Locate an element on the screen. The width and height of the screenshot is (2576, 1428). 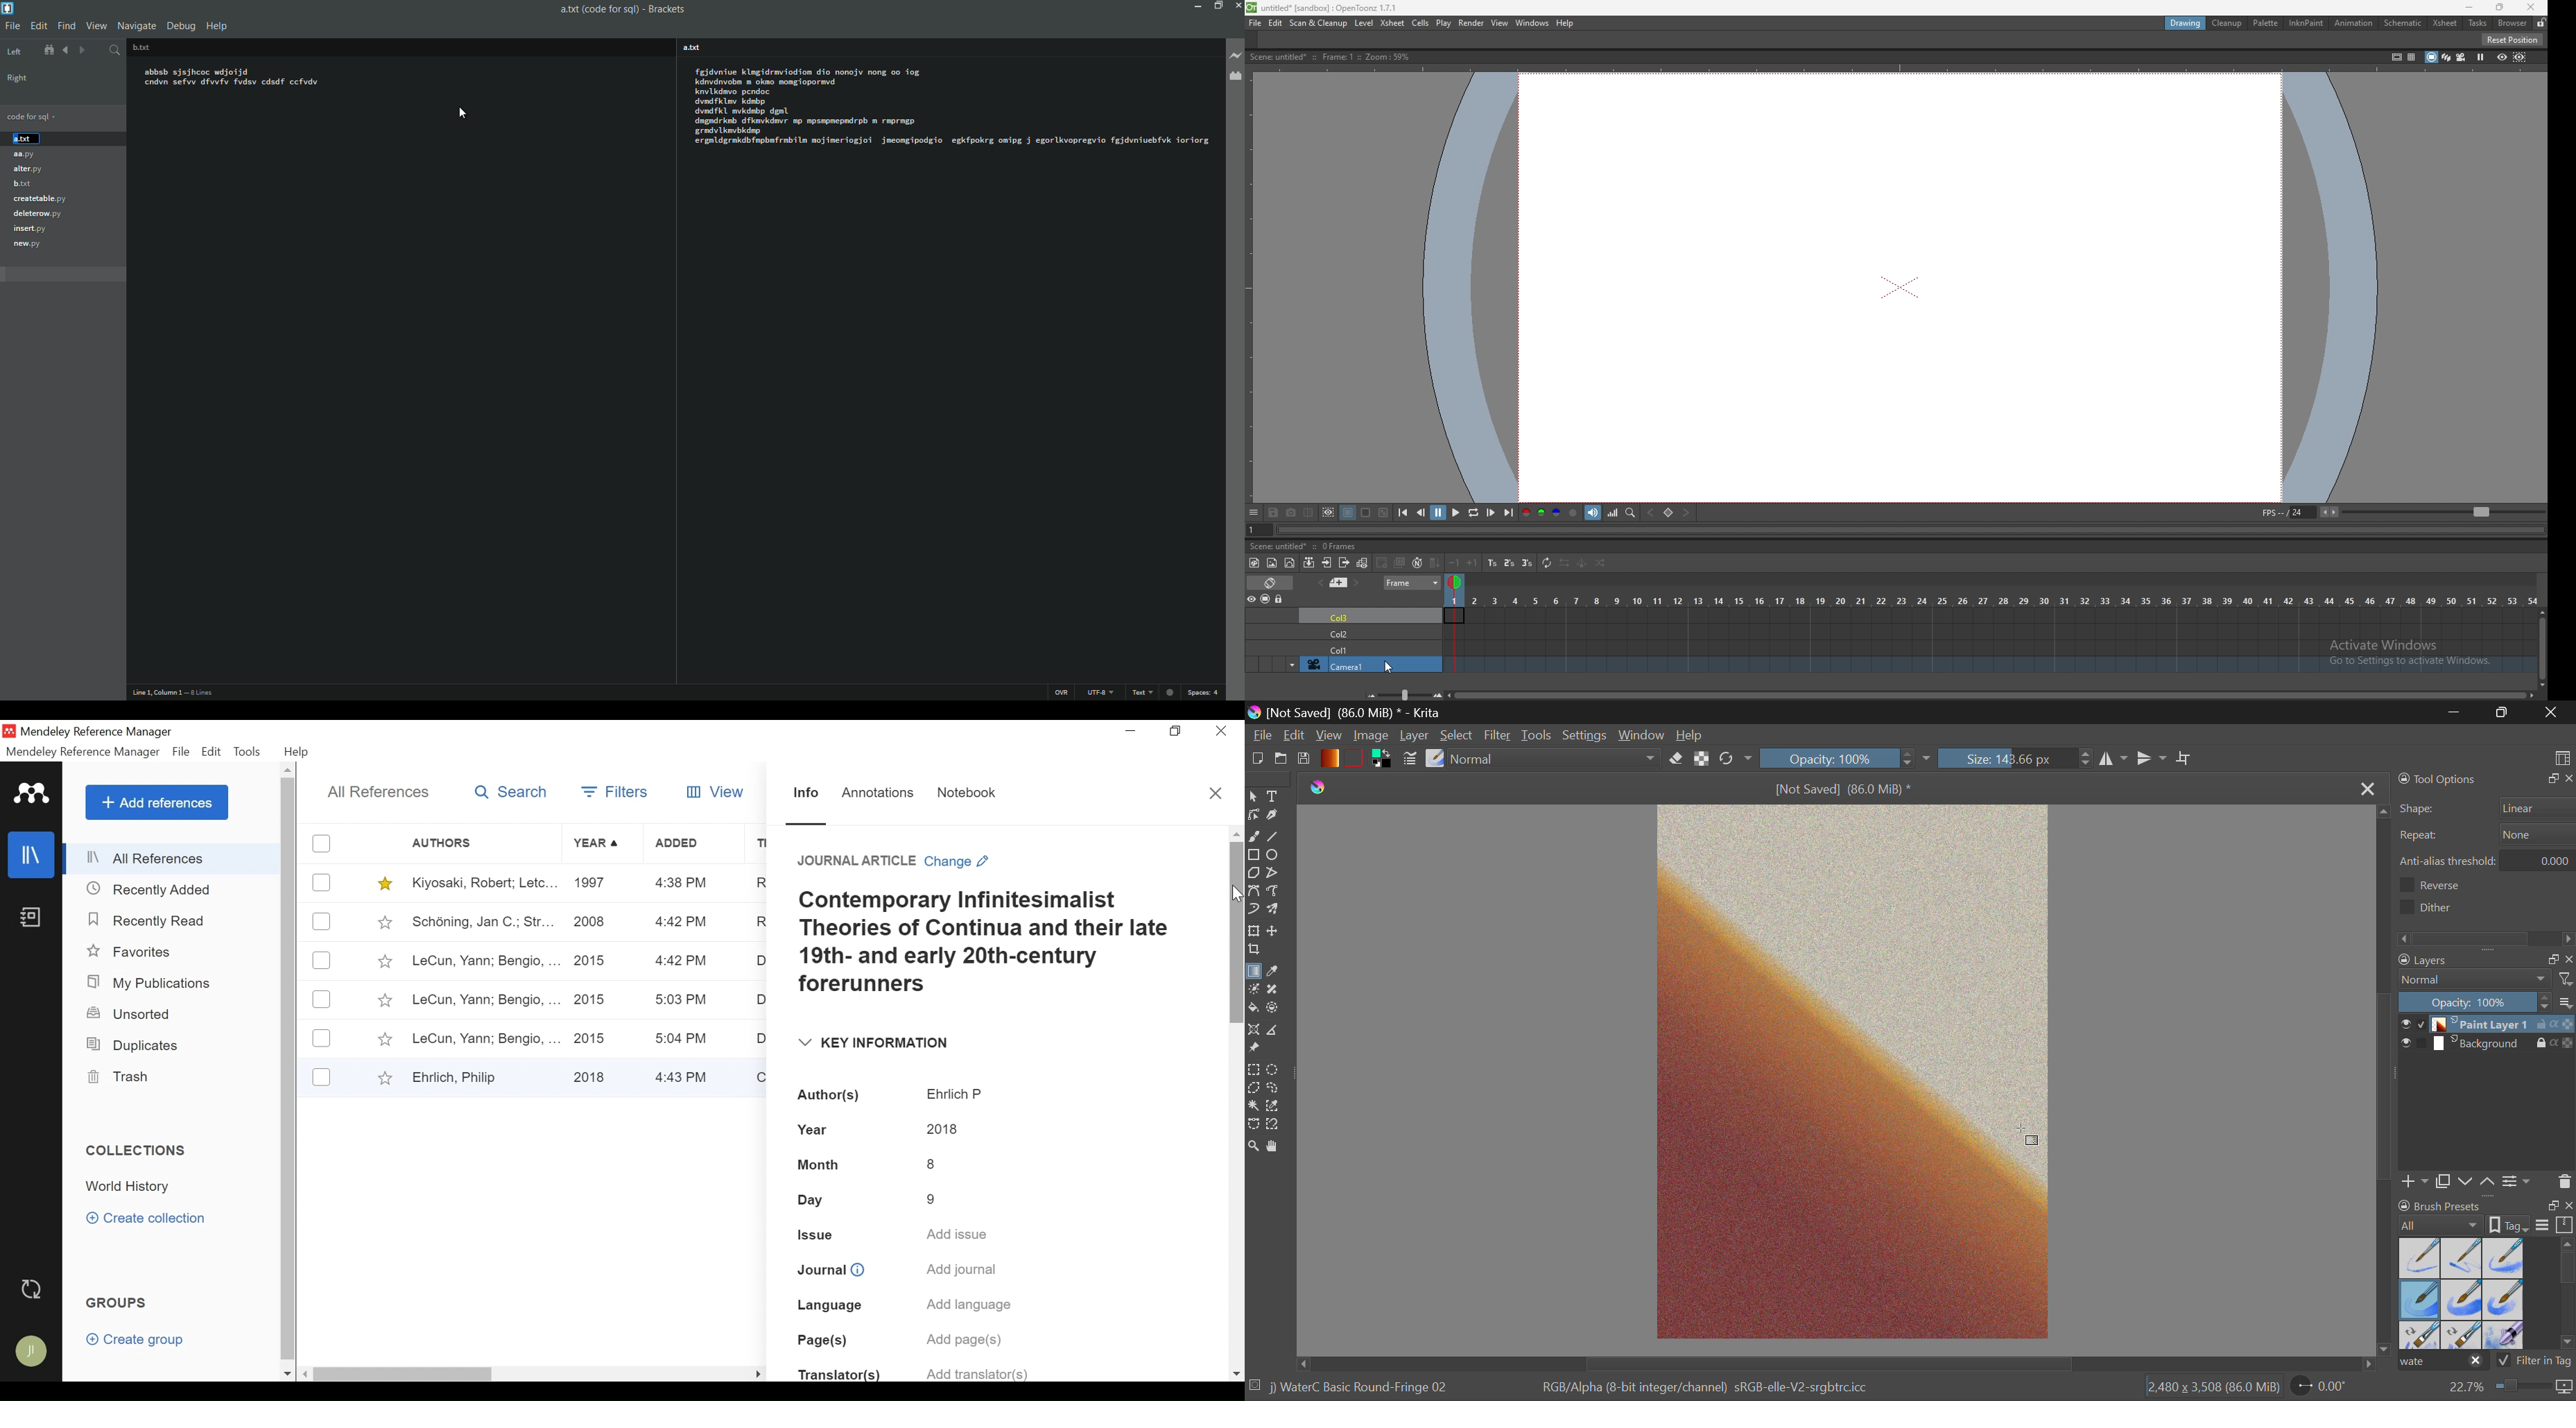
Right is located at coordinates (17, 78).